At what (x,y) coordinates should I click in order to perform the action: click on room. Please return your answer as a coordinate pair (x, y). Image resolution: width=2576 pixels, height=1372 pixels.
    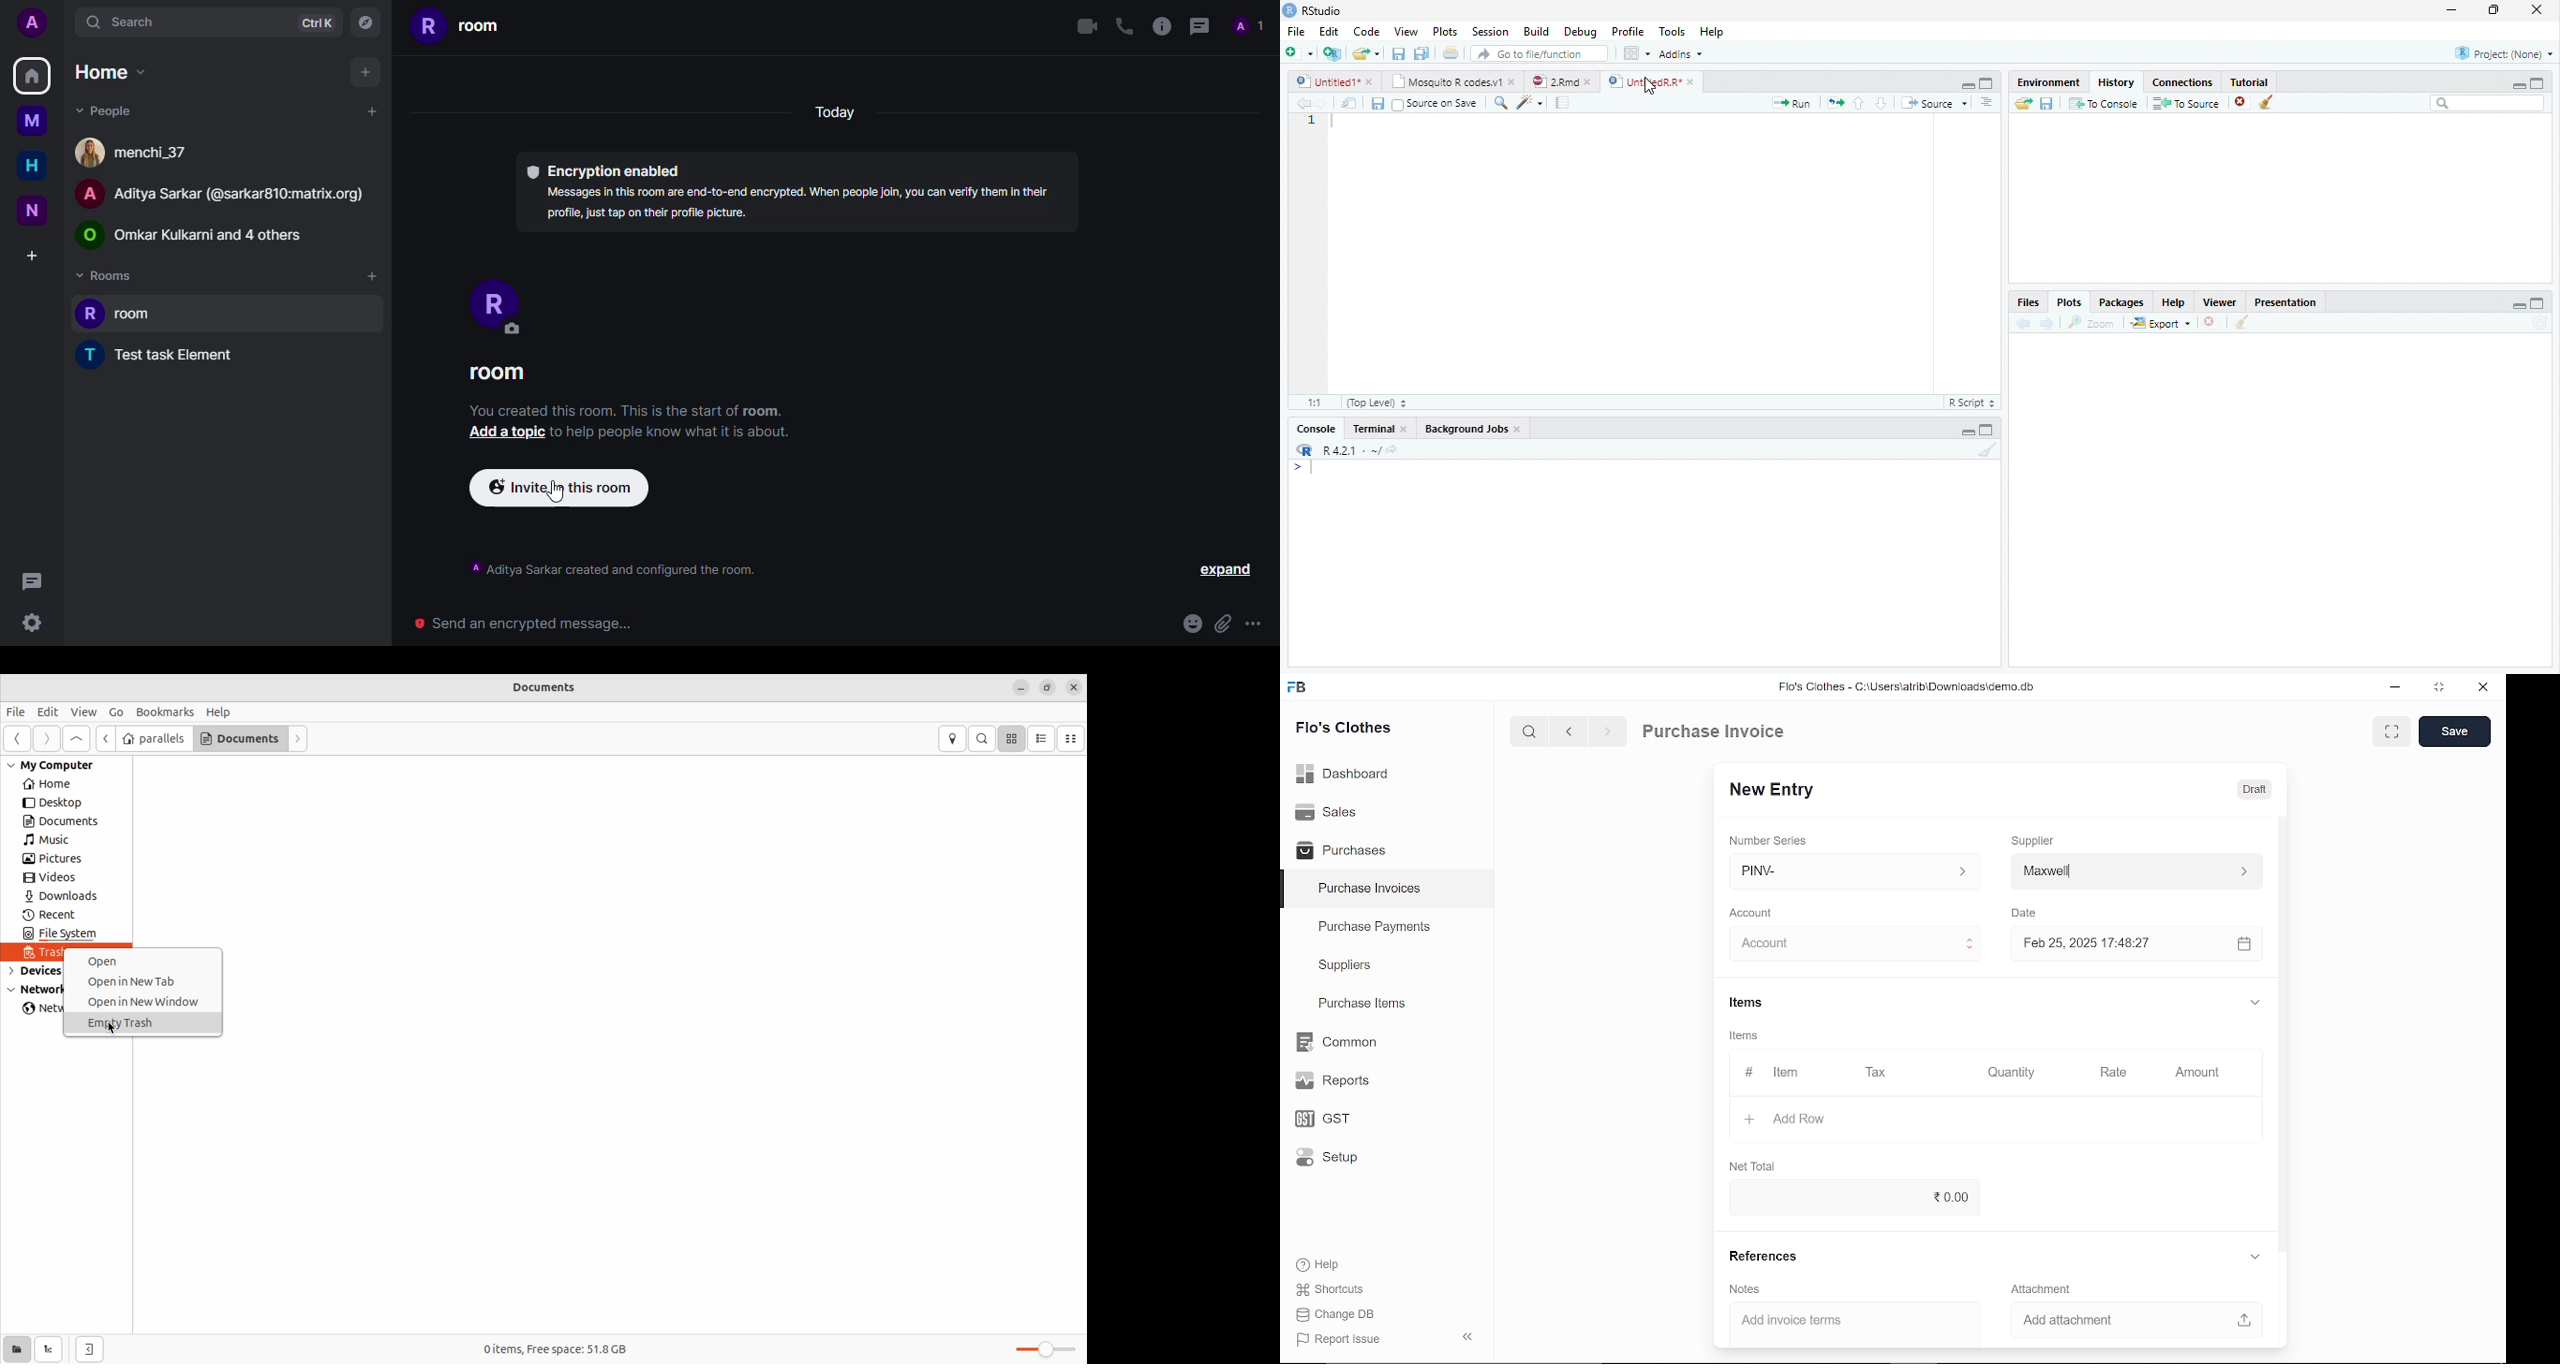
    Looking at the image, I should click on (121, 310).